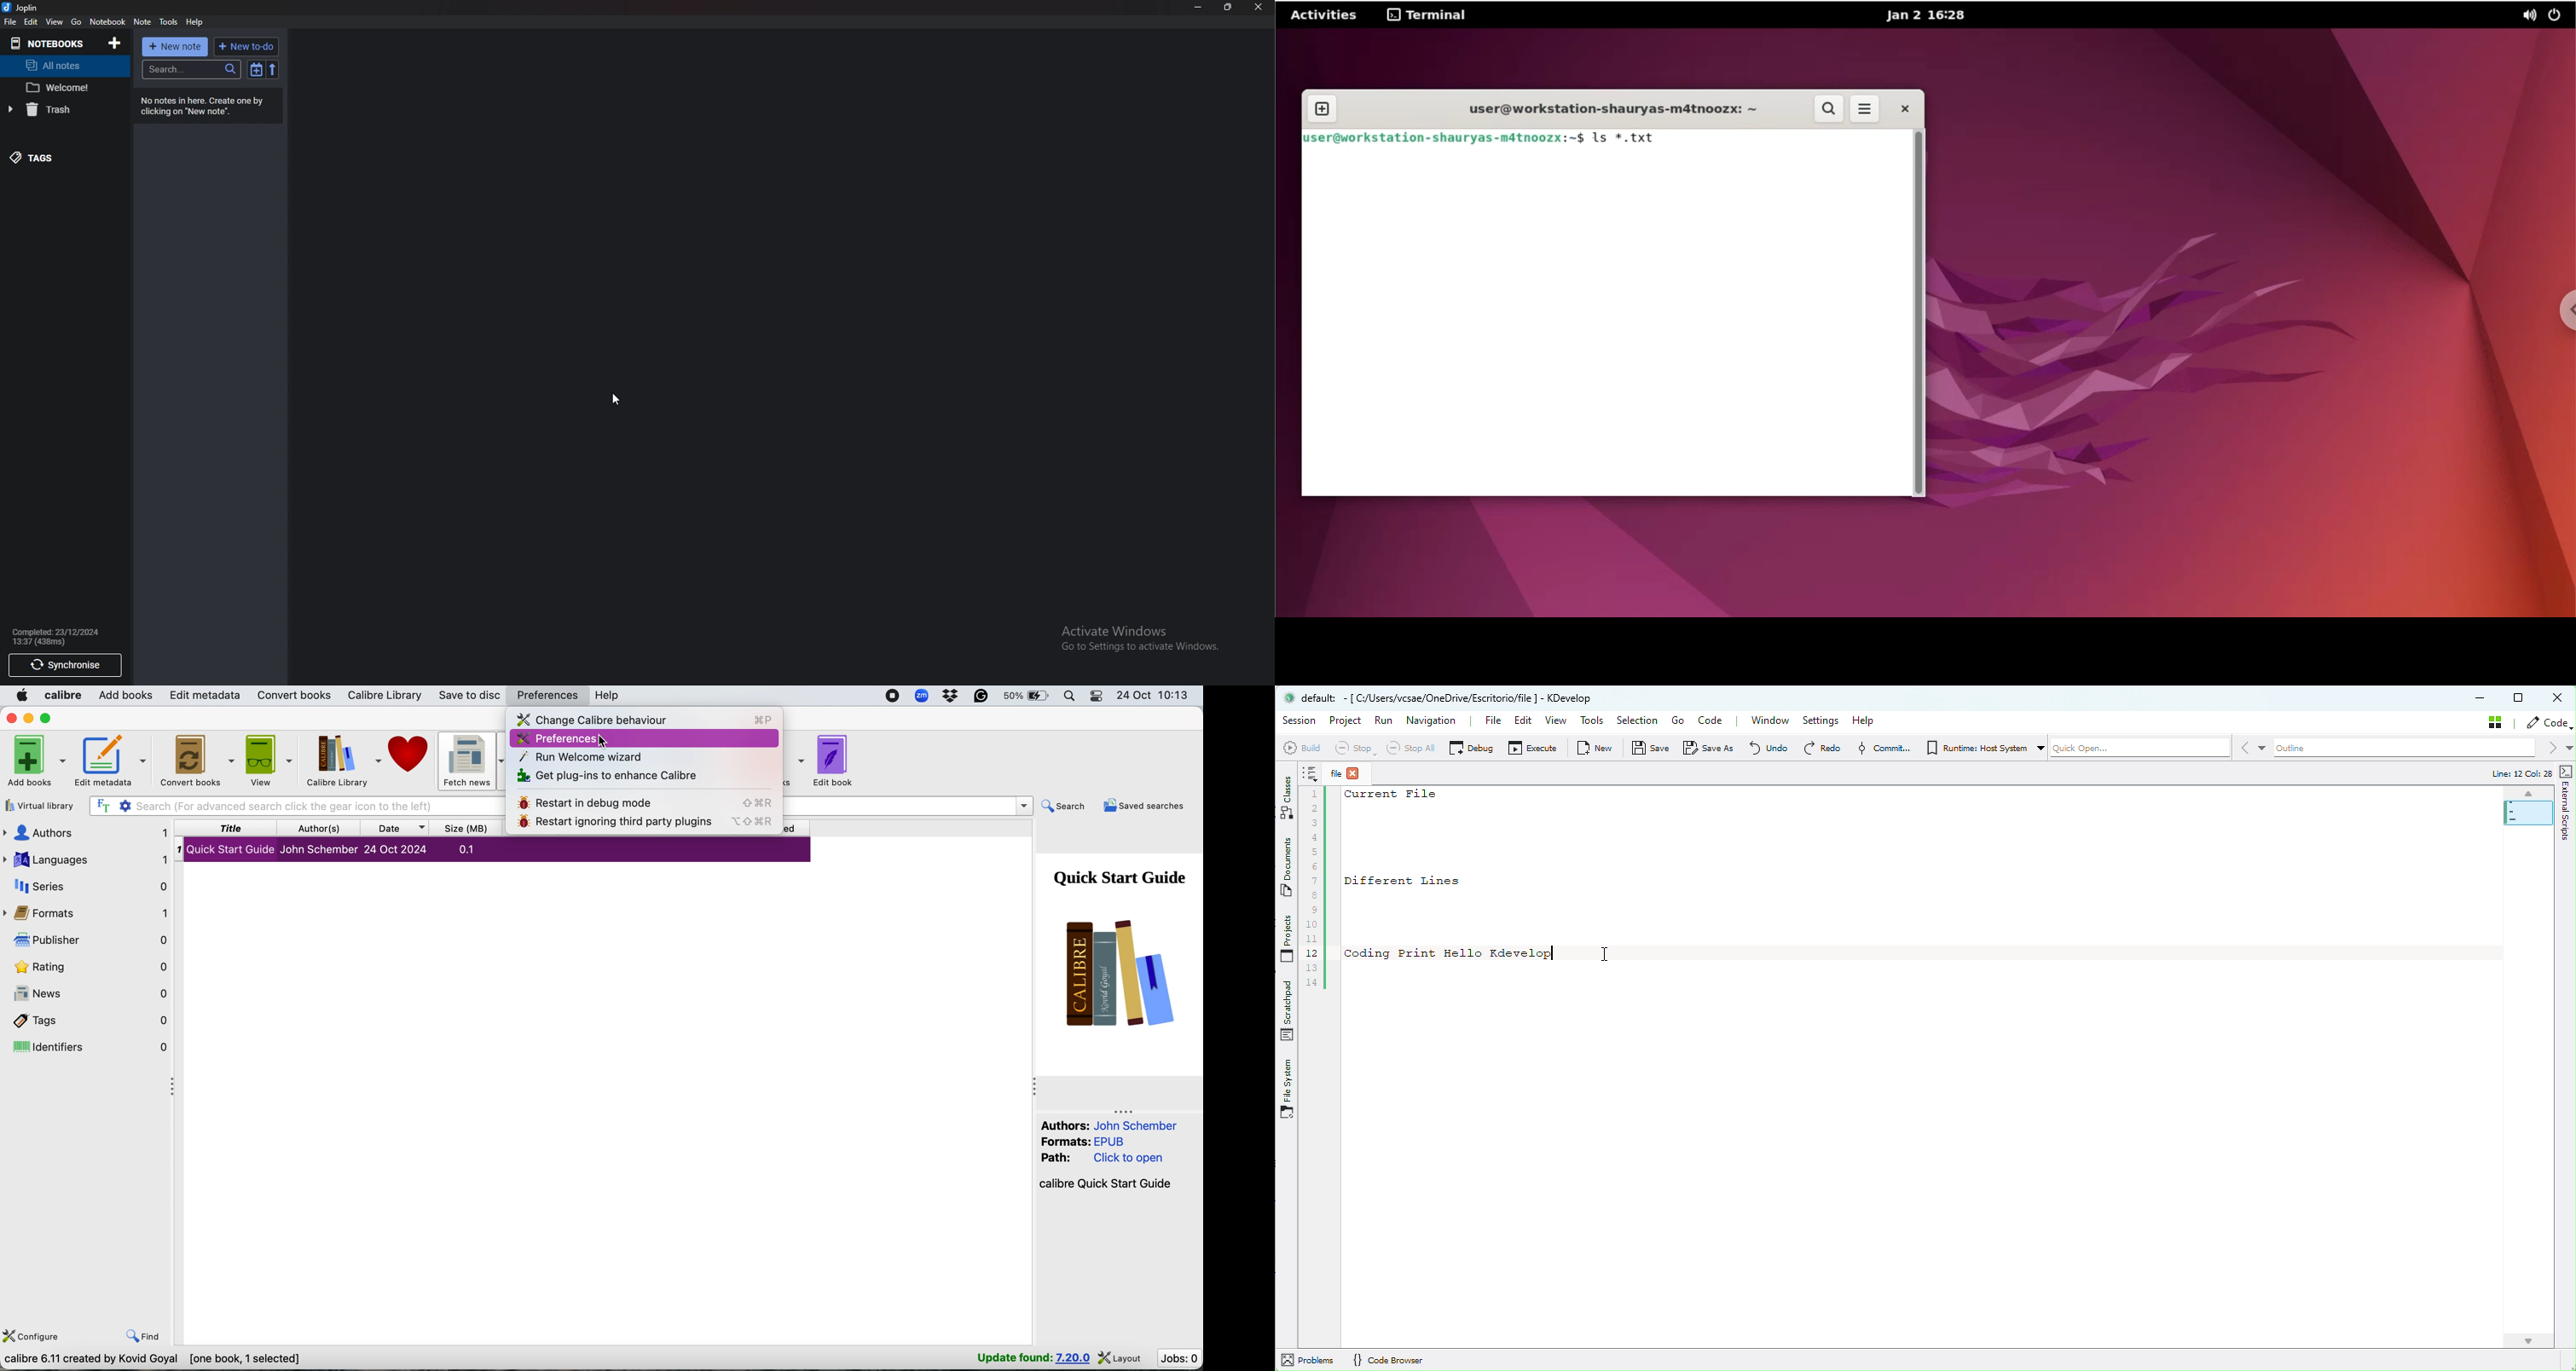 This screenshot has width=2576, height=1372. I want to click on formats, so click(91, 913).